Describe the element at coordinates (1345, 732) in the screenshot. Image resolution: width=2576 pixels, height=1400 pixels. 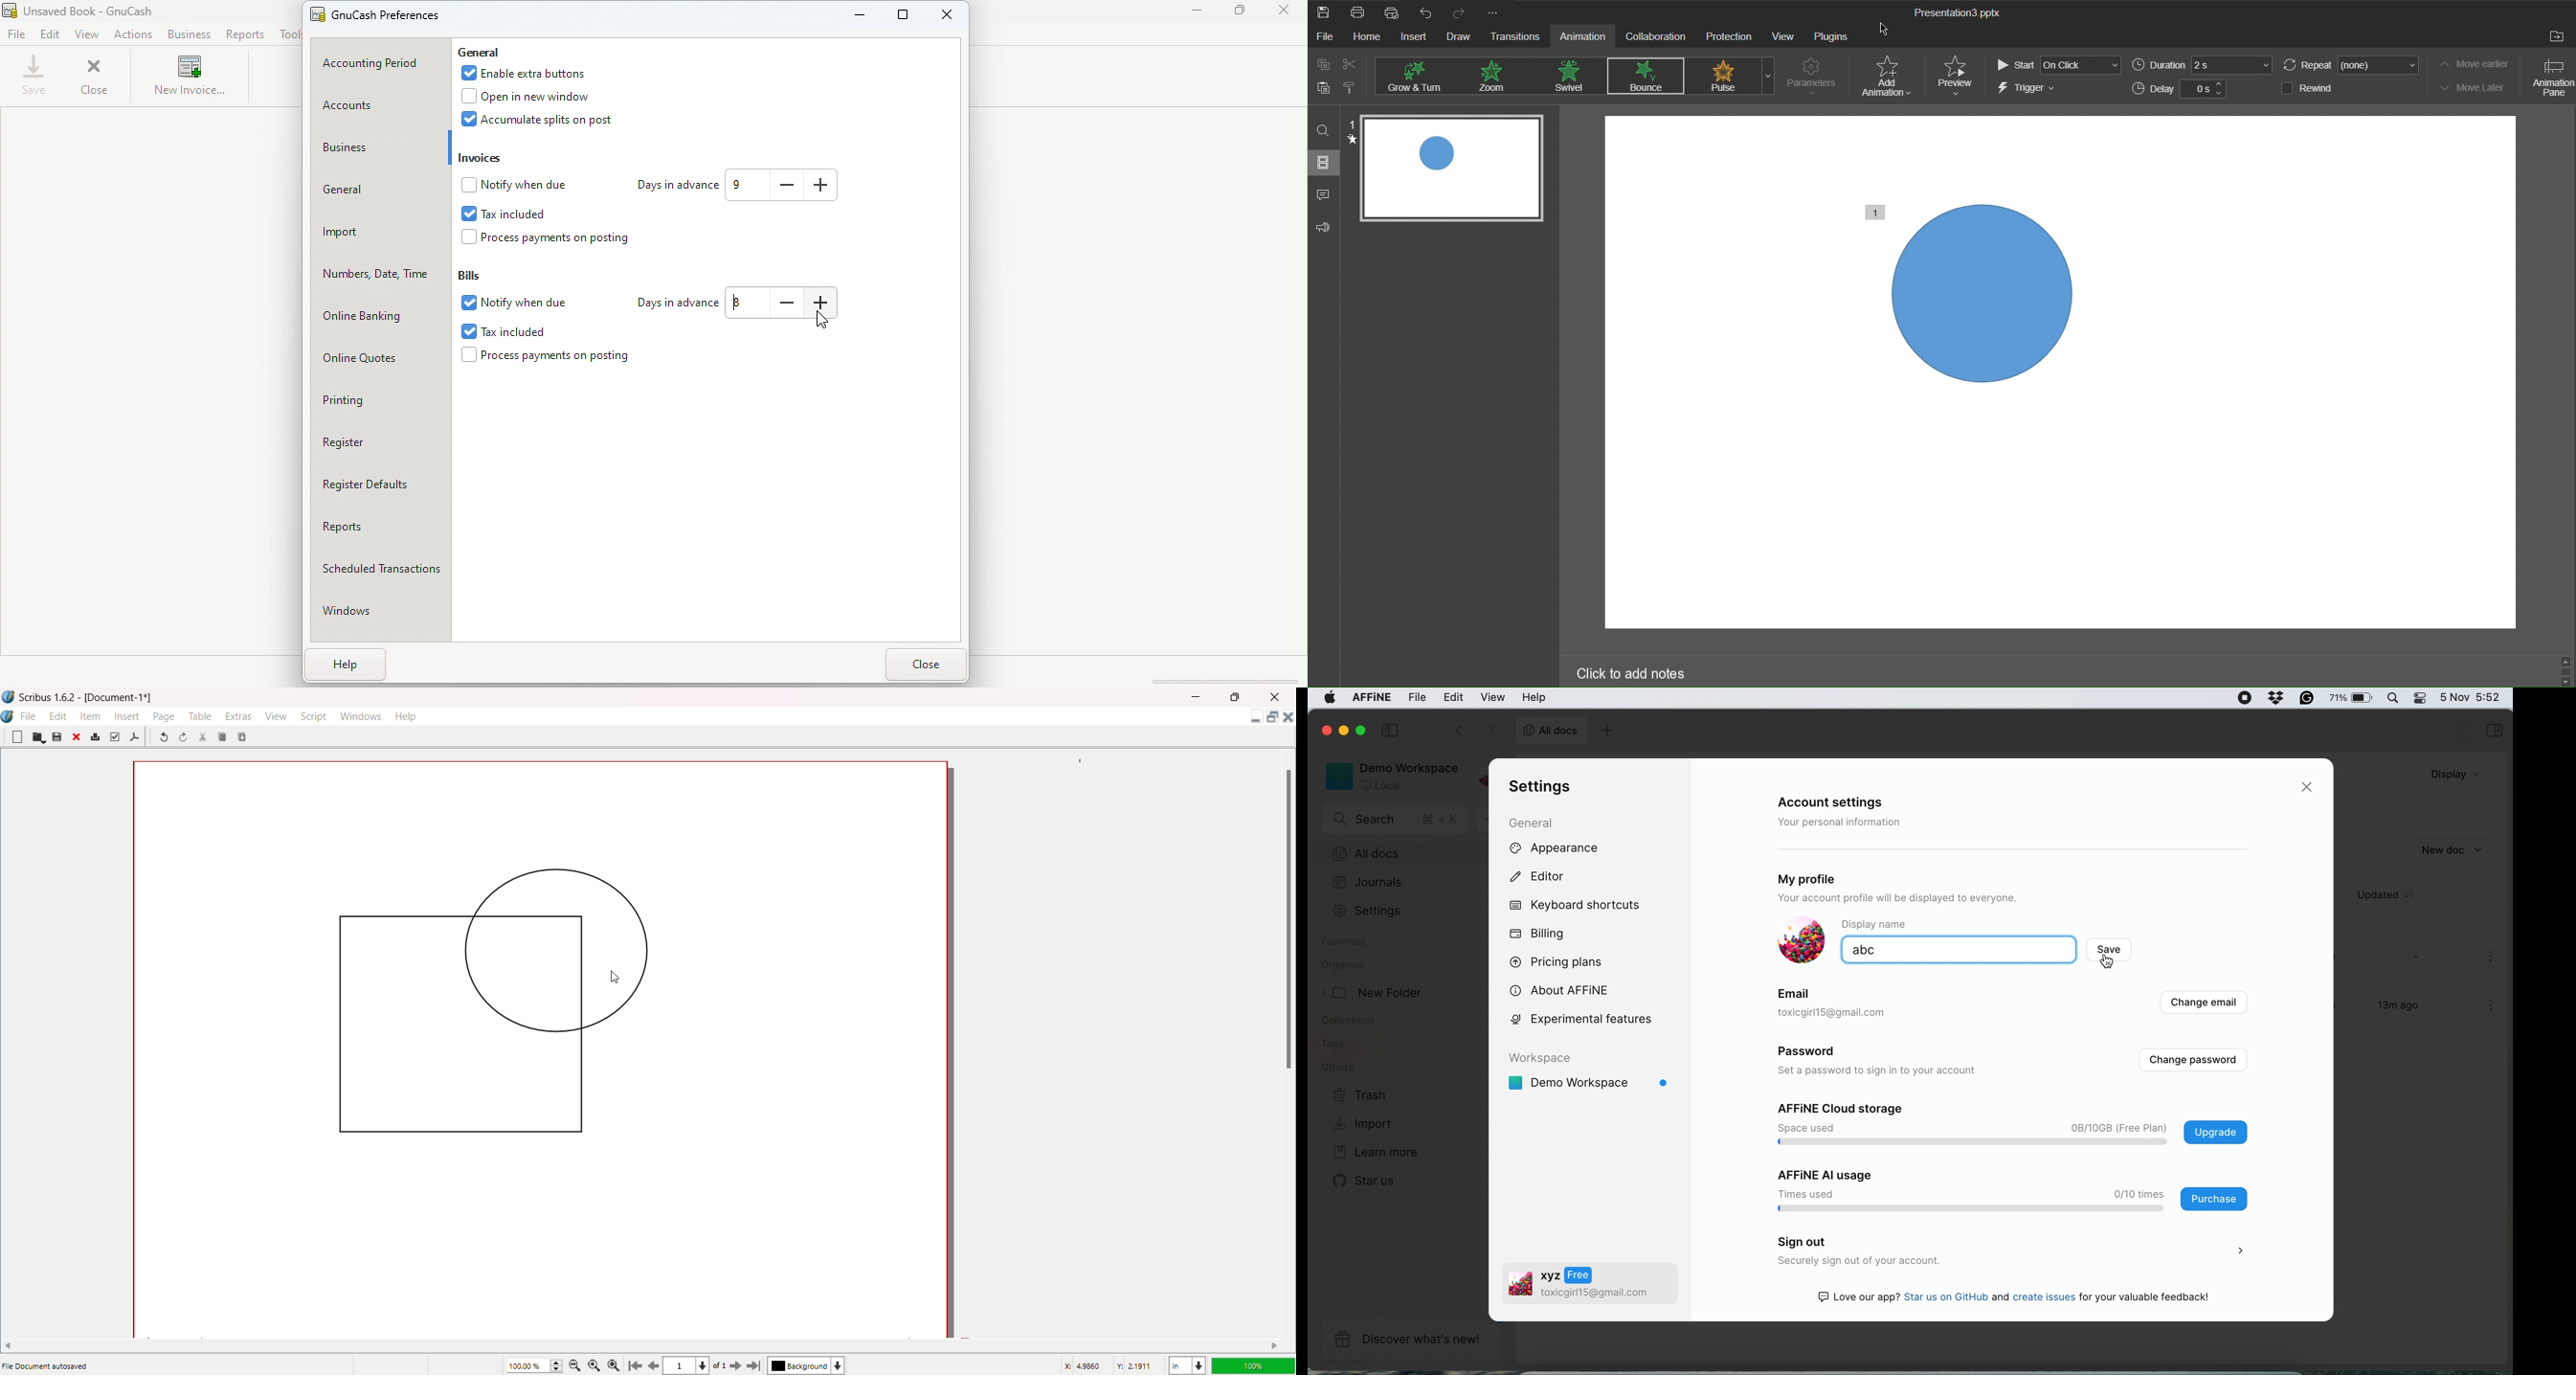
I see `minimise` at that location.